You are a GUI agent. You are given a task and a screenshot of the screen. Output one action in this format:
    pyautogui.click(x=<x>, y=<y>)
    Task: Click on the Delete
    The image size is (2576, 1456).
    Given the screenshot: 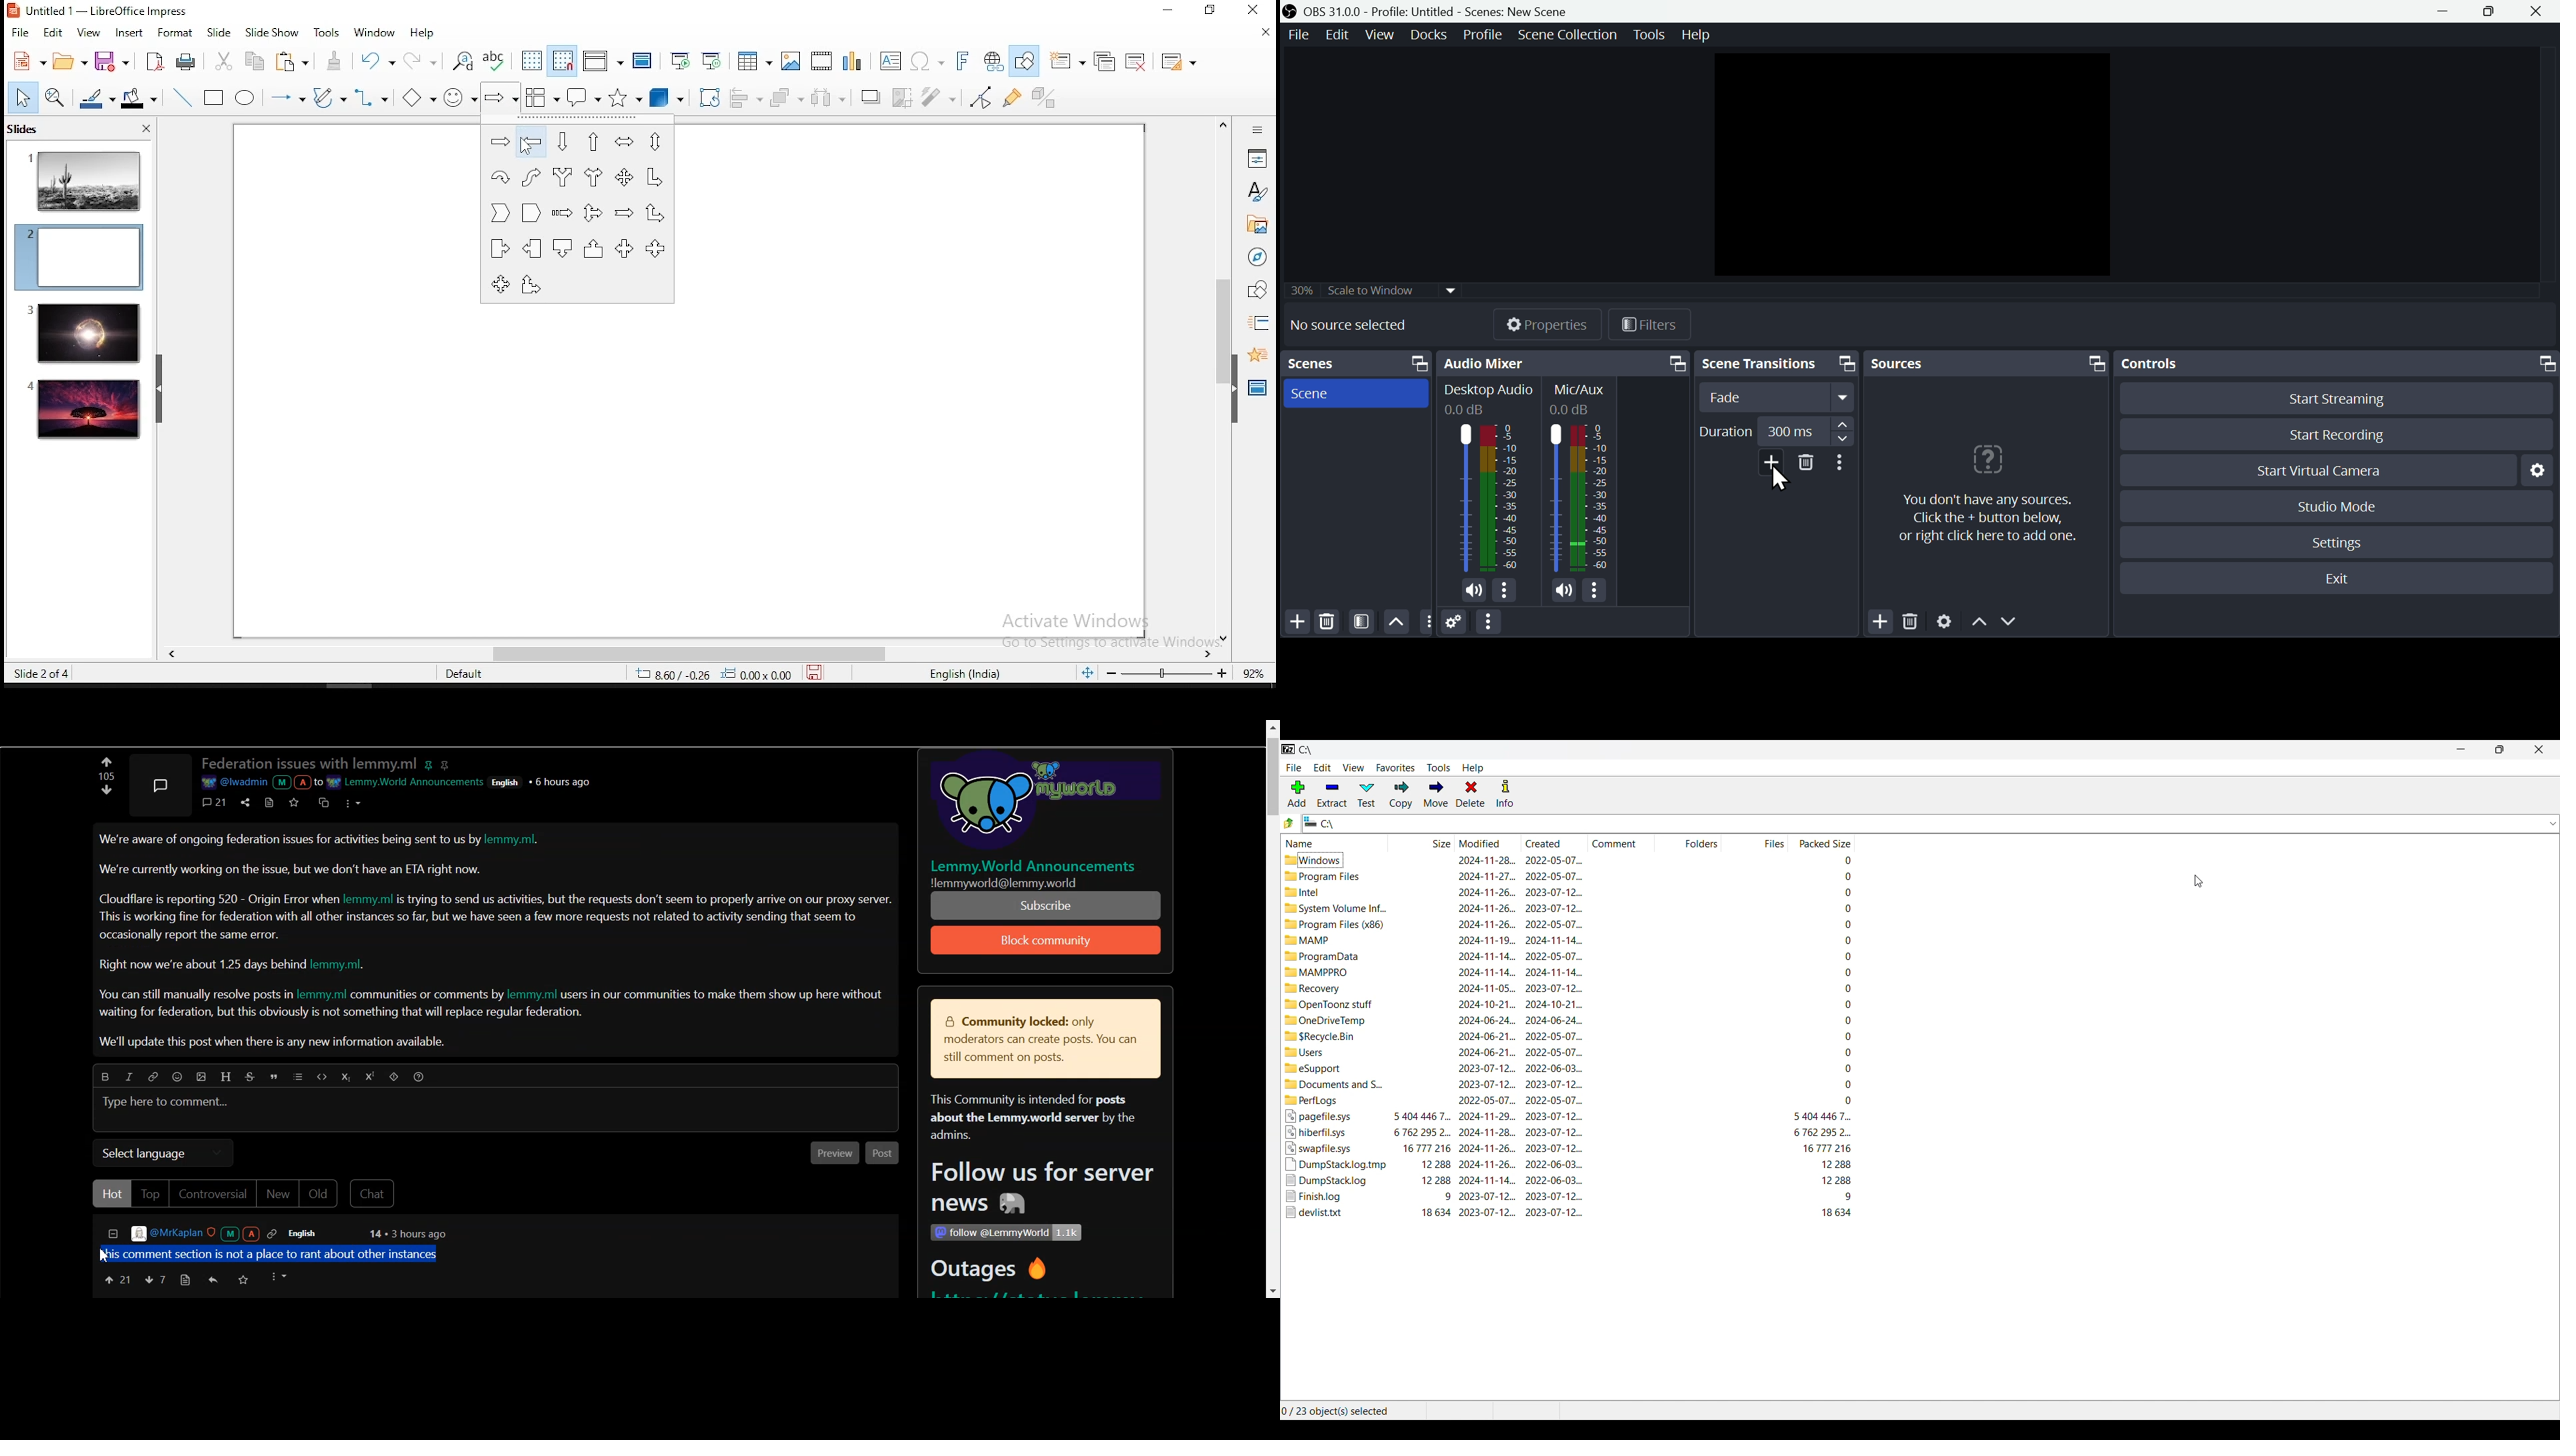 What is the action you would take?
    pyautogui.click(x=1813, y=470)
    